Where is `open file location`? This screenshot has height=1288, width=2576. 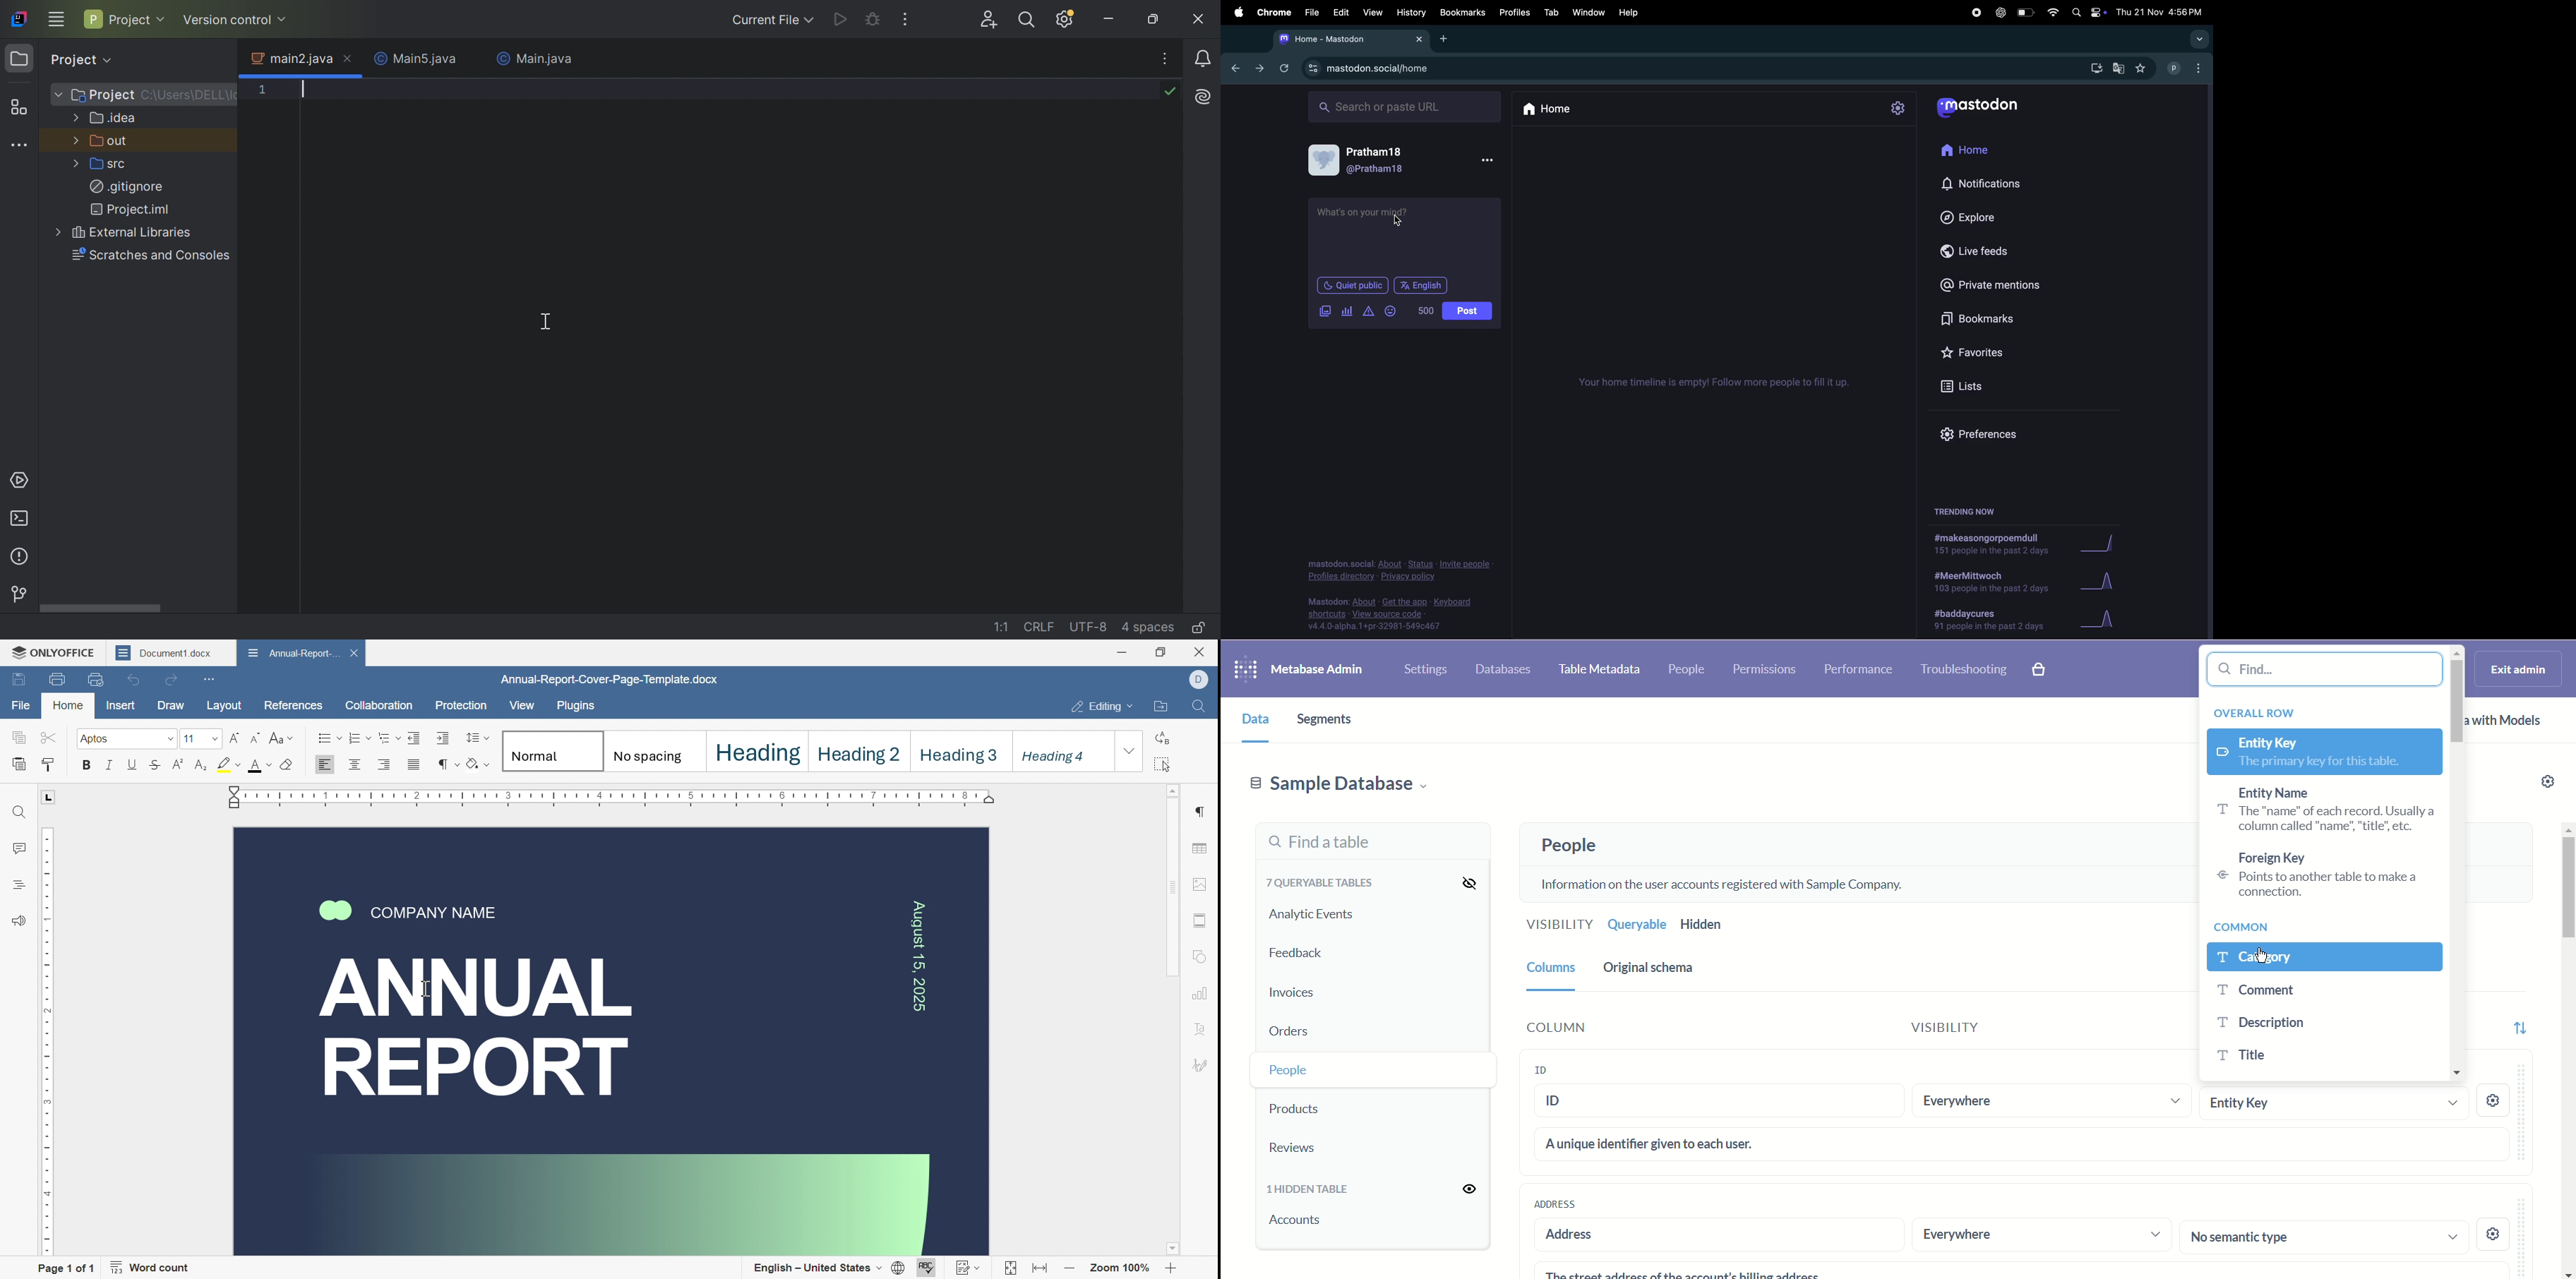 open file location is located at coordinates (1161, 707).